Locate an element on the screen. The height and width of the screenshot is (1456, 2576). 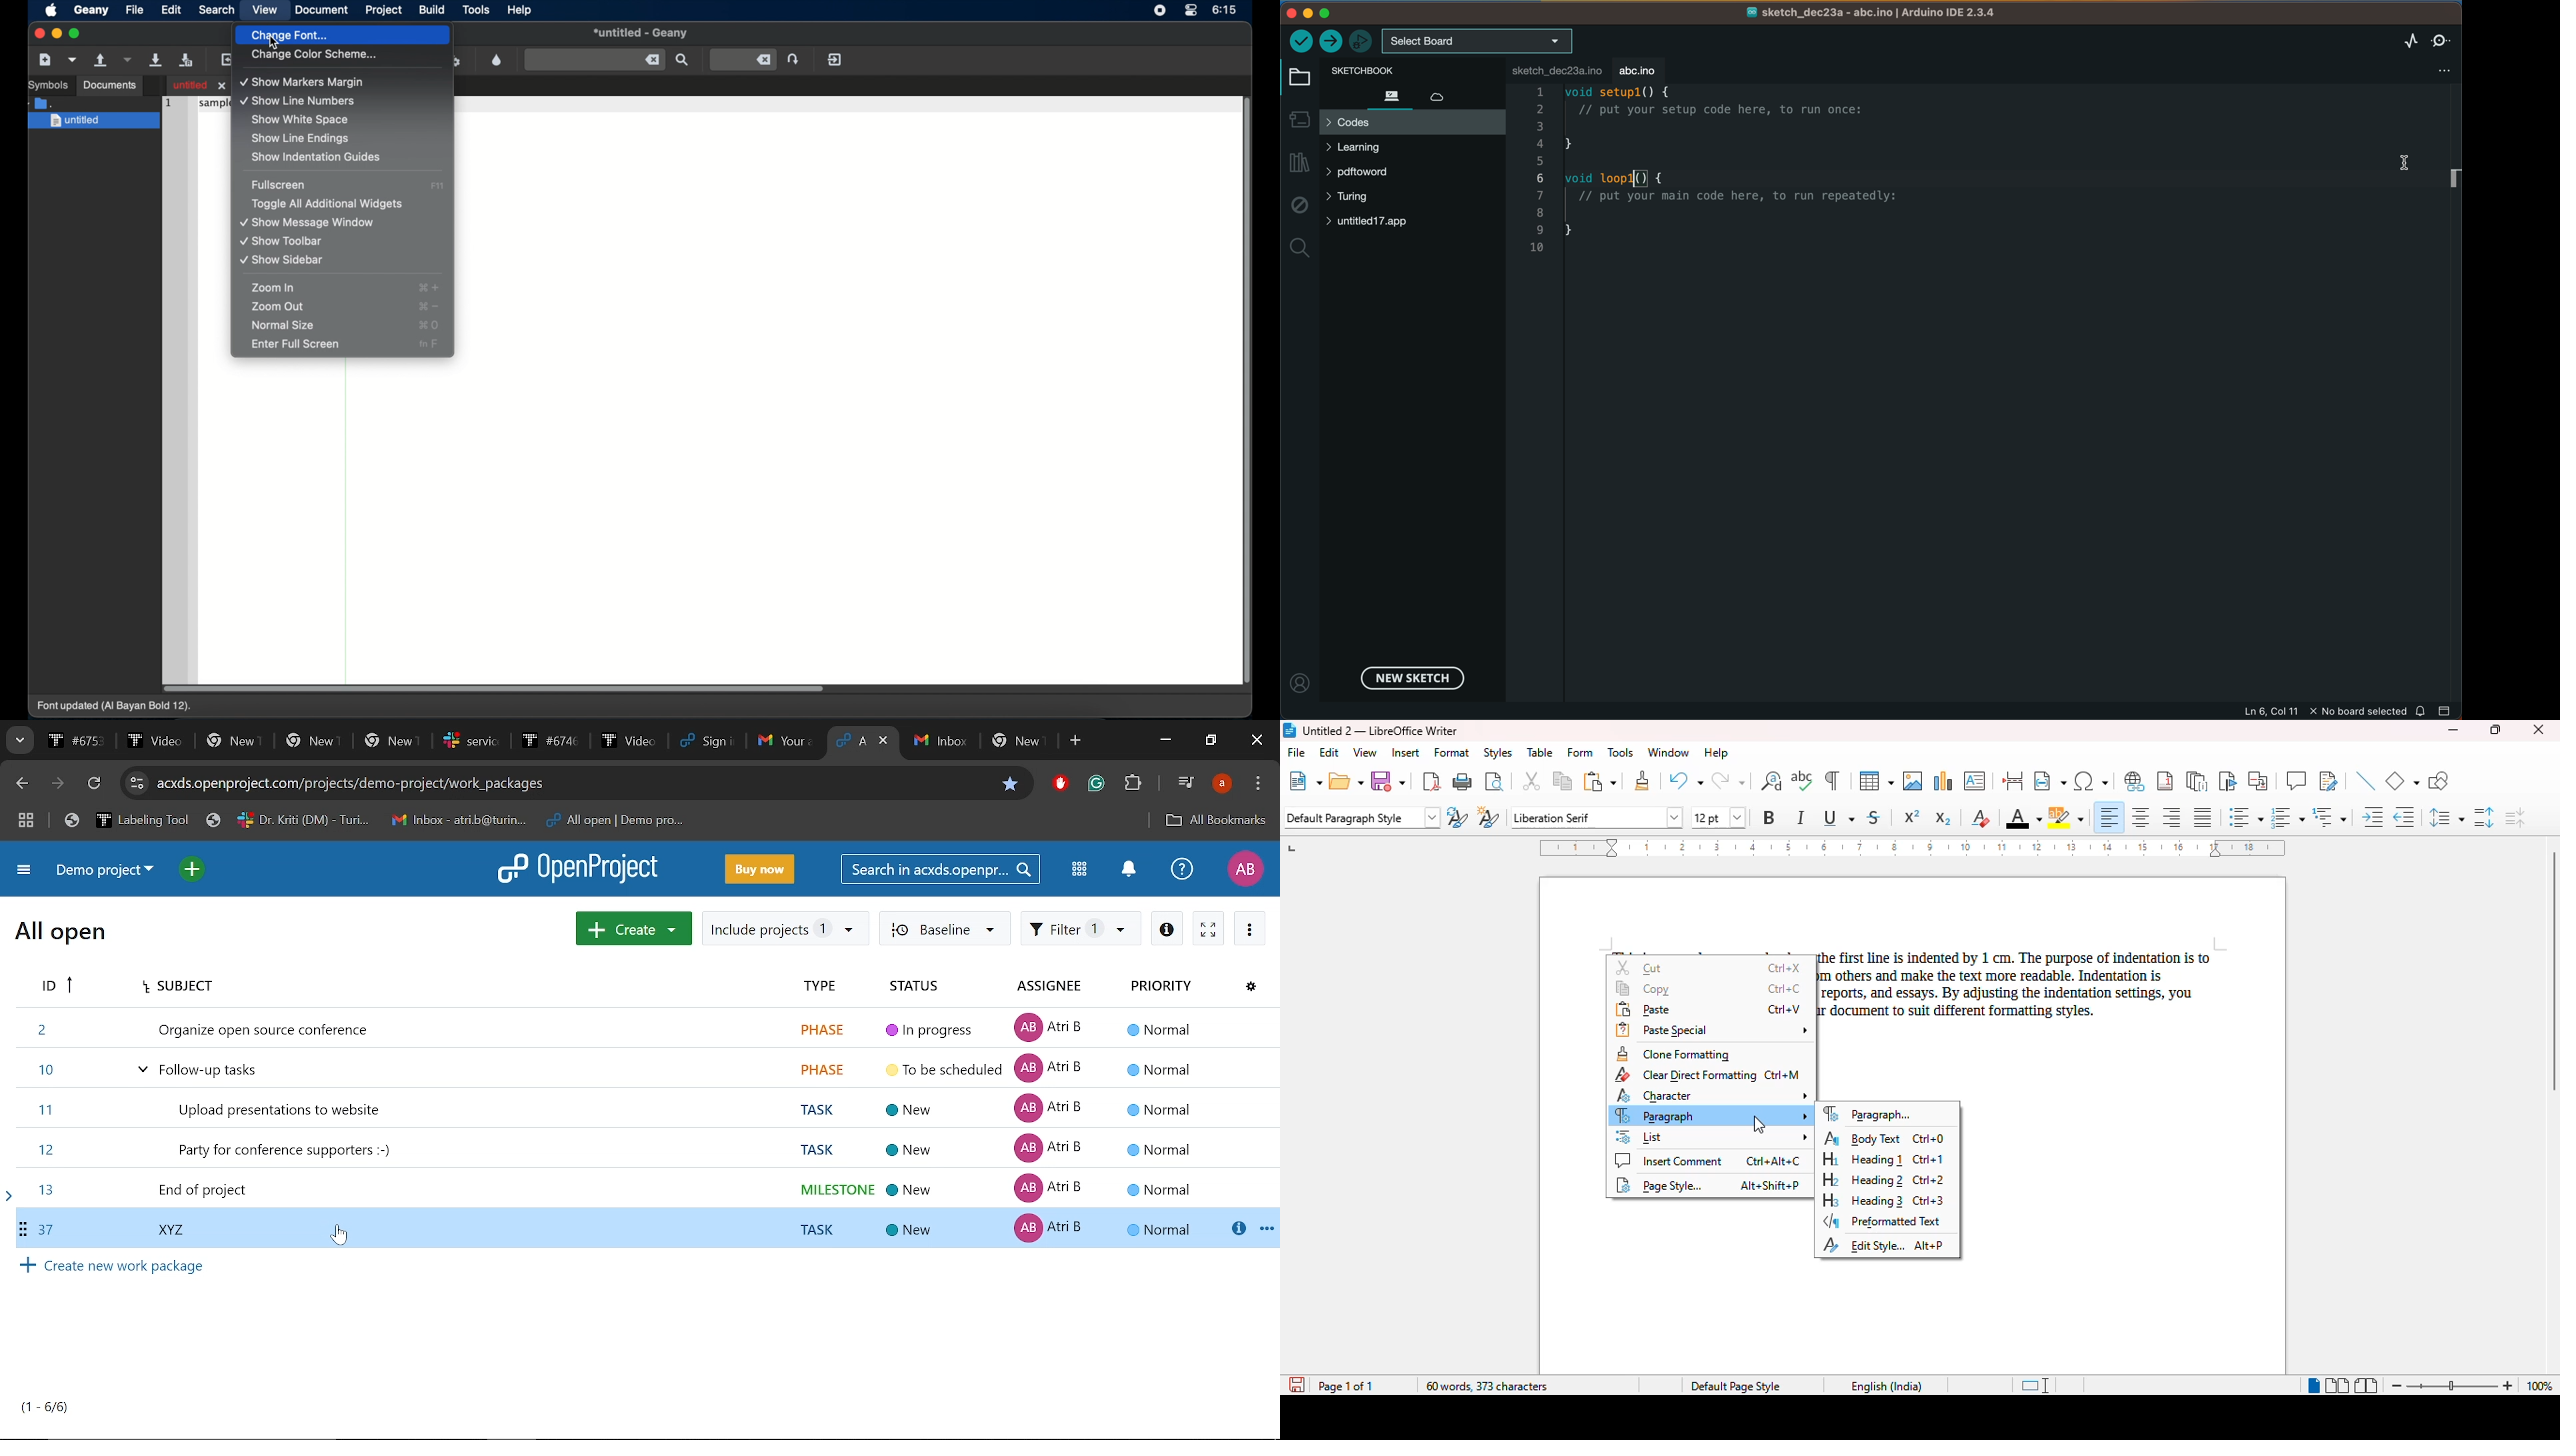
cut is located at coordinates (1711, 968).